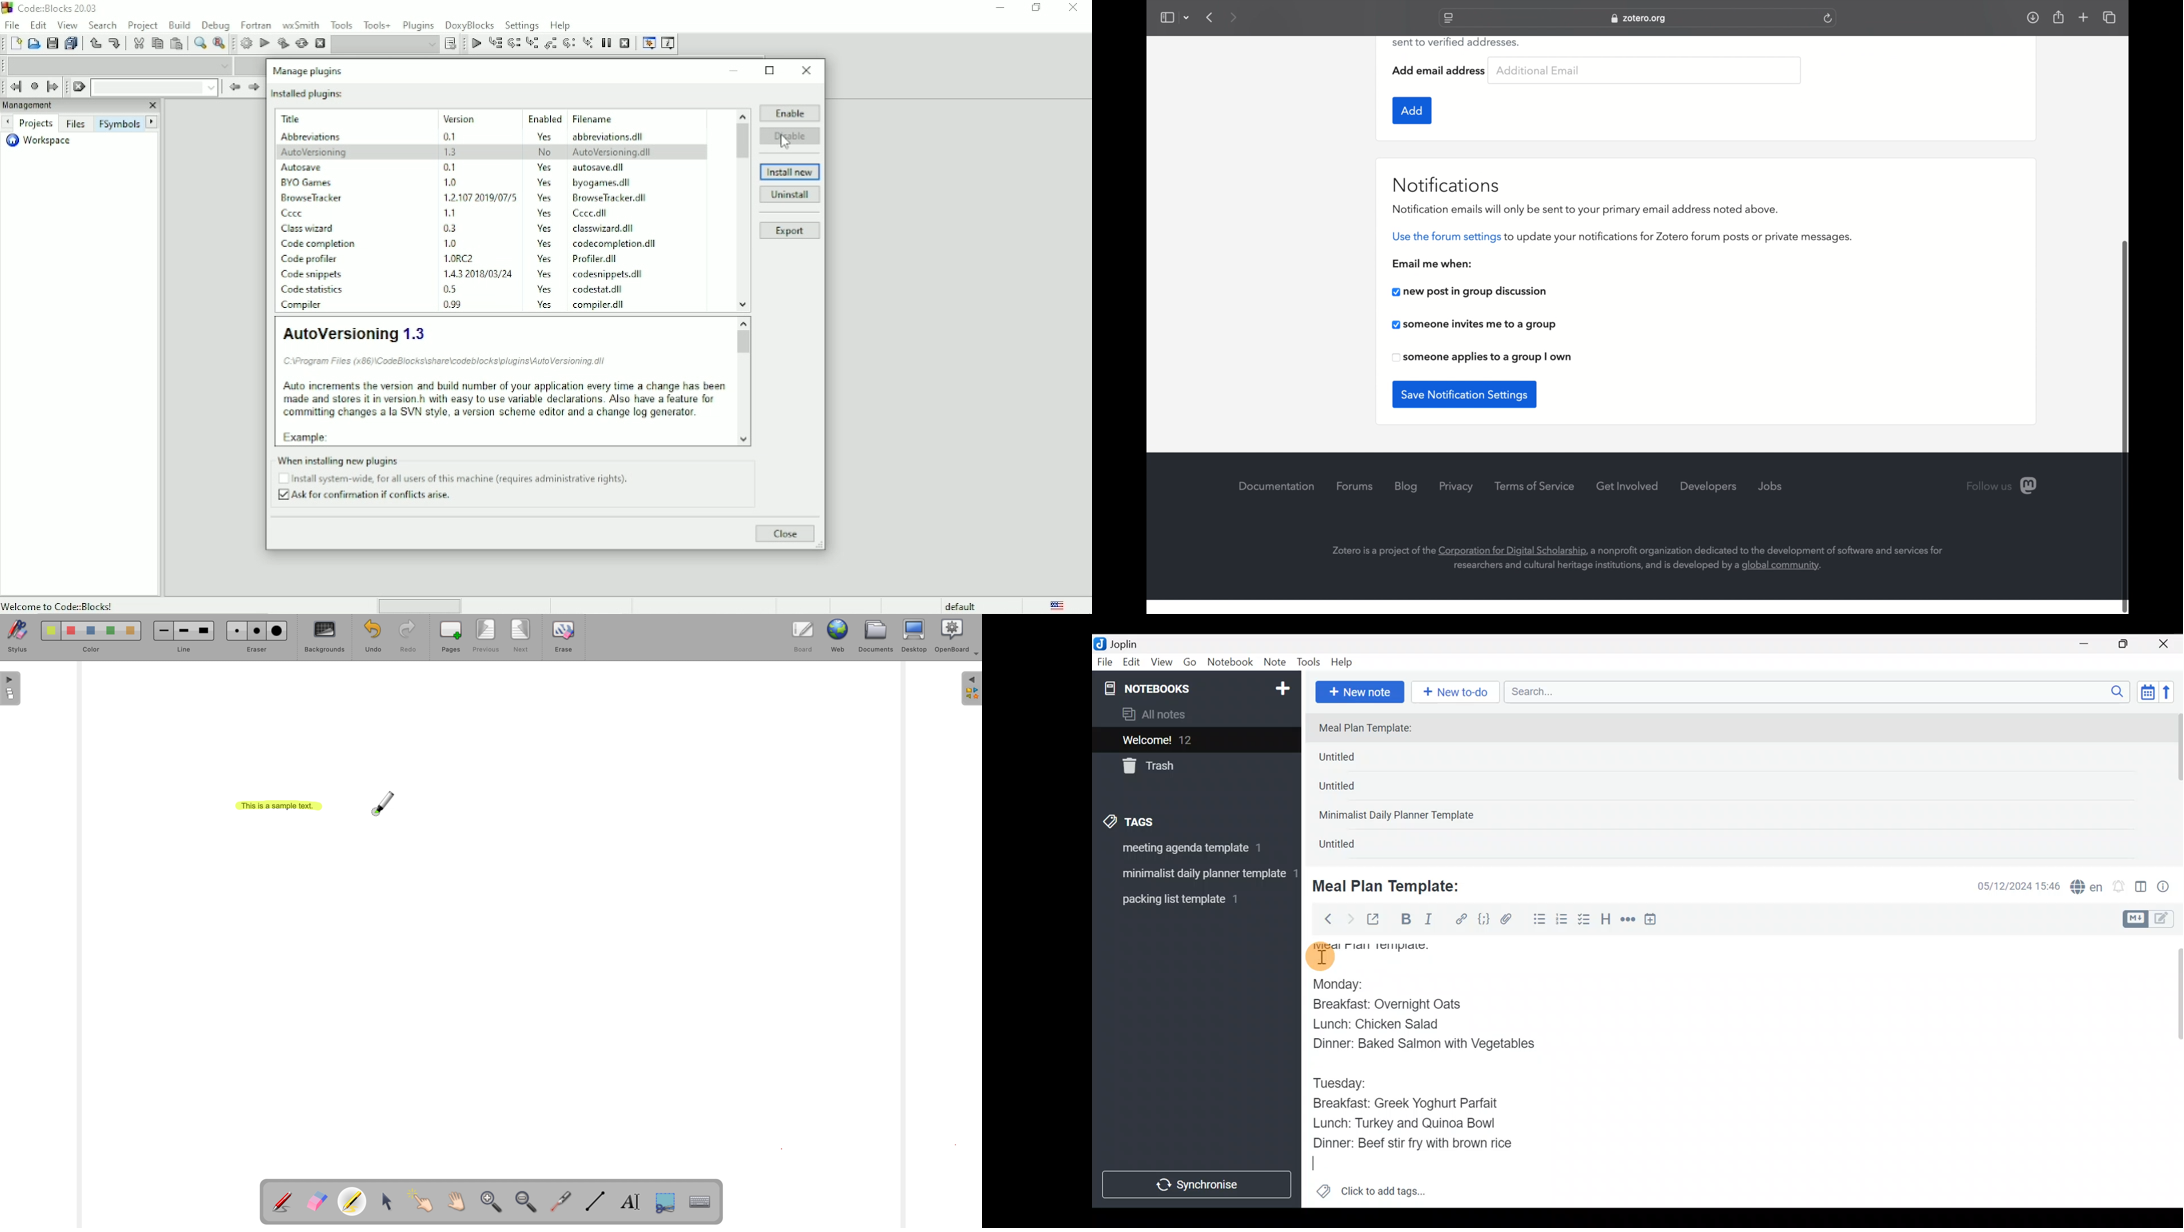  What do you see at coordinates (1709, 487) in the screenshot?
I see `developers` at bounding box center [1709, 487].